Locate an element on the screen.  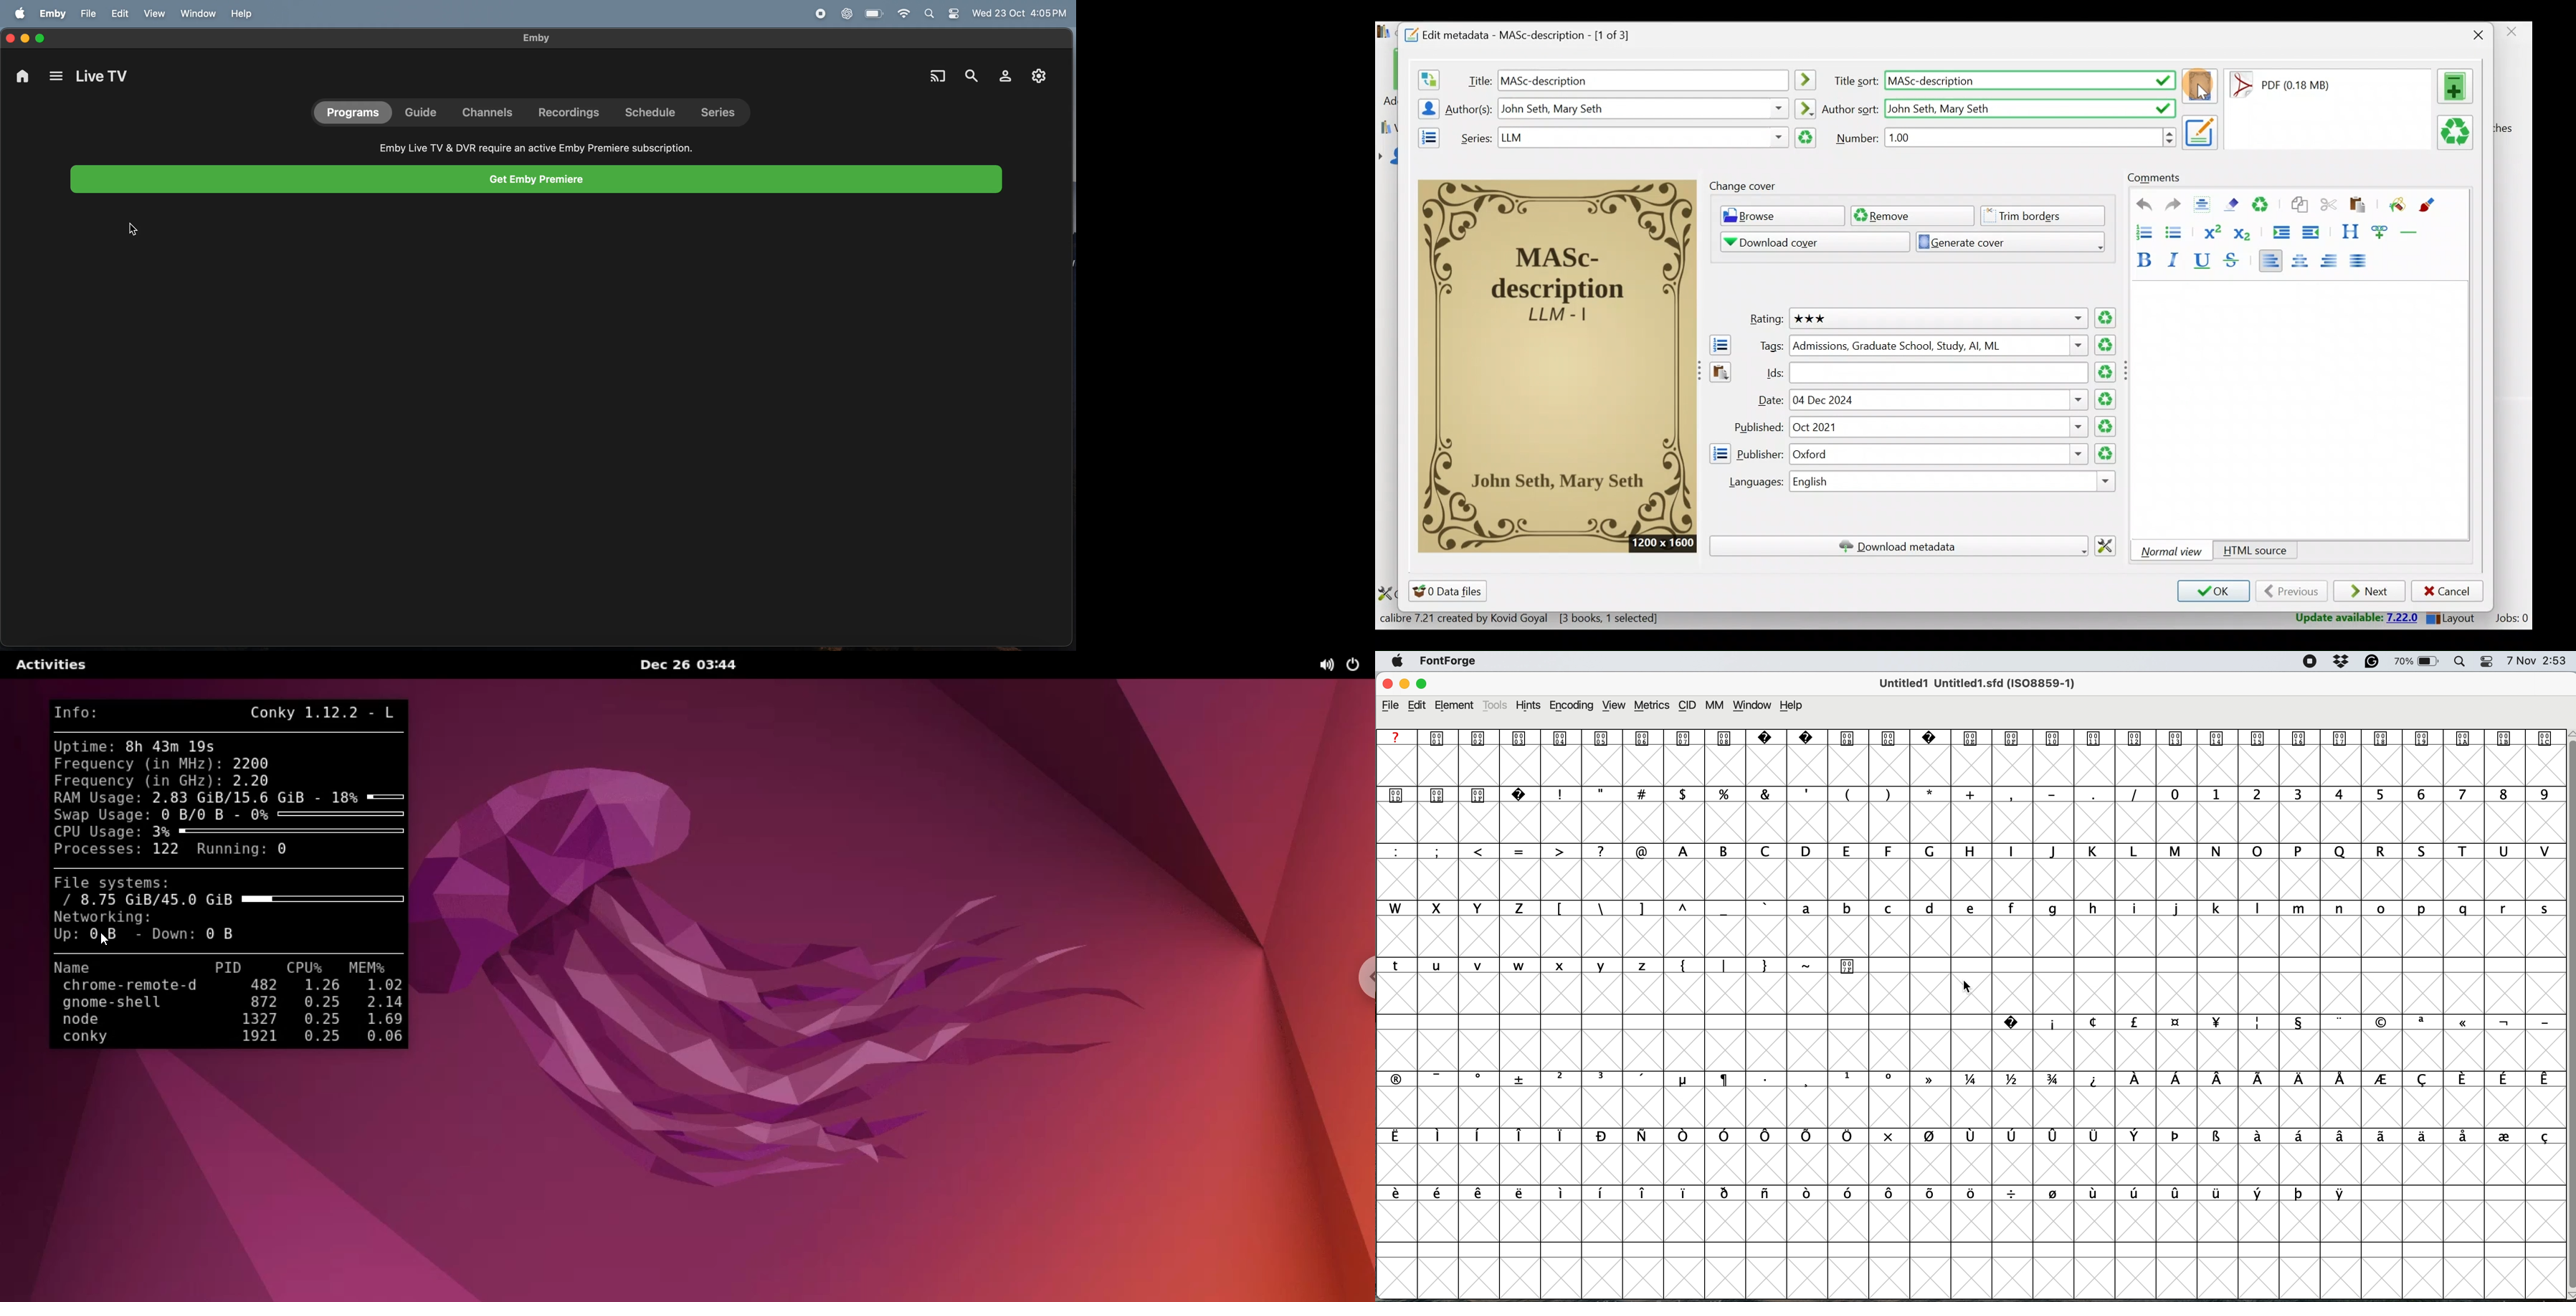
help is located at coordinates (1789, 706).